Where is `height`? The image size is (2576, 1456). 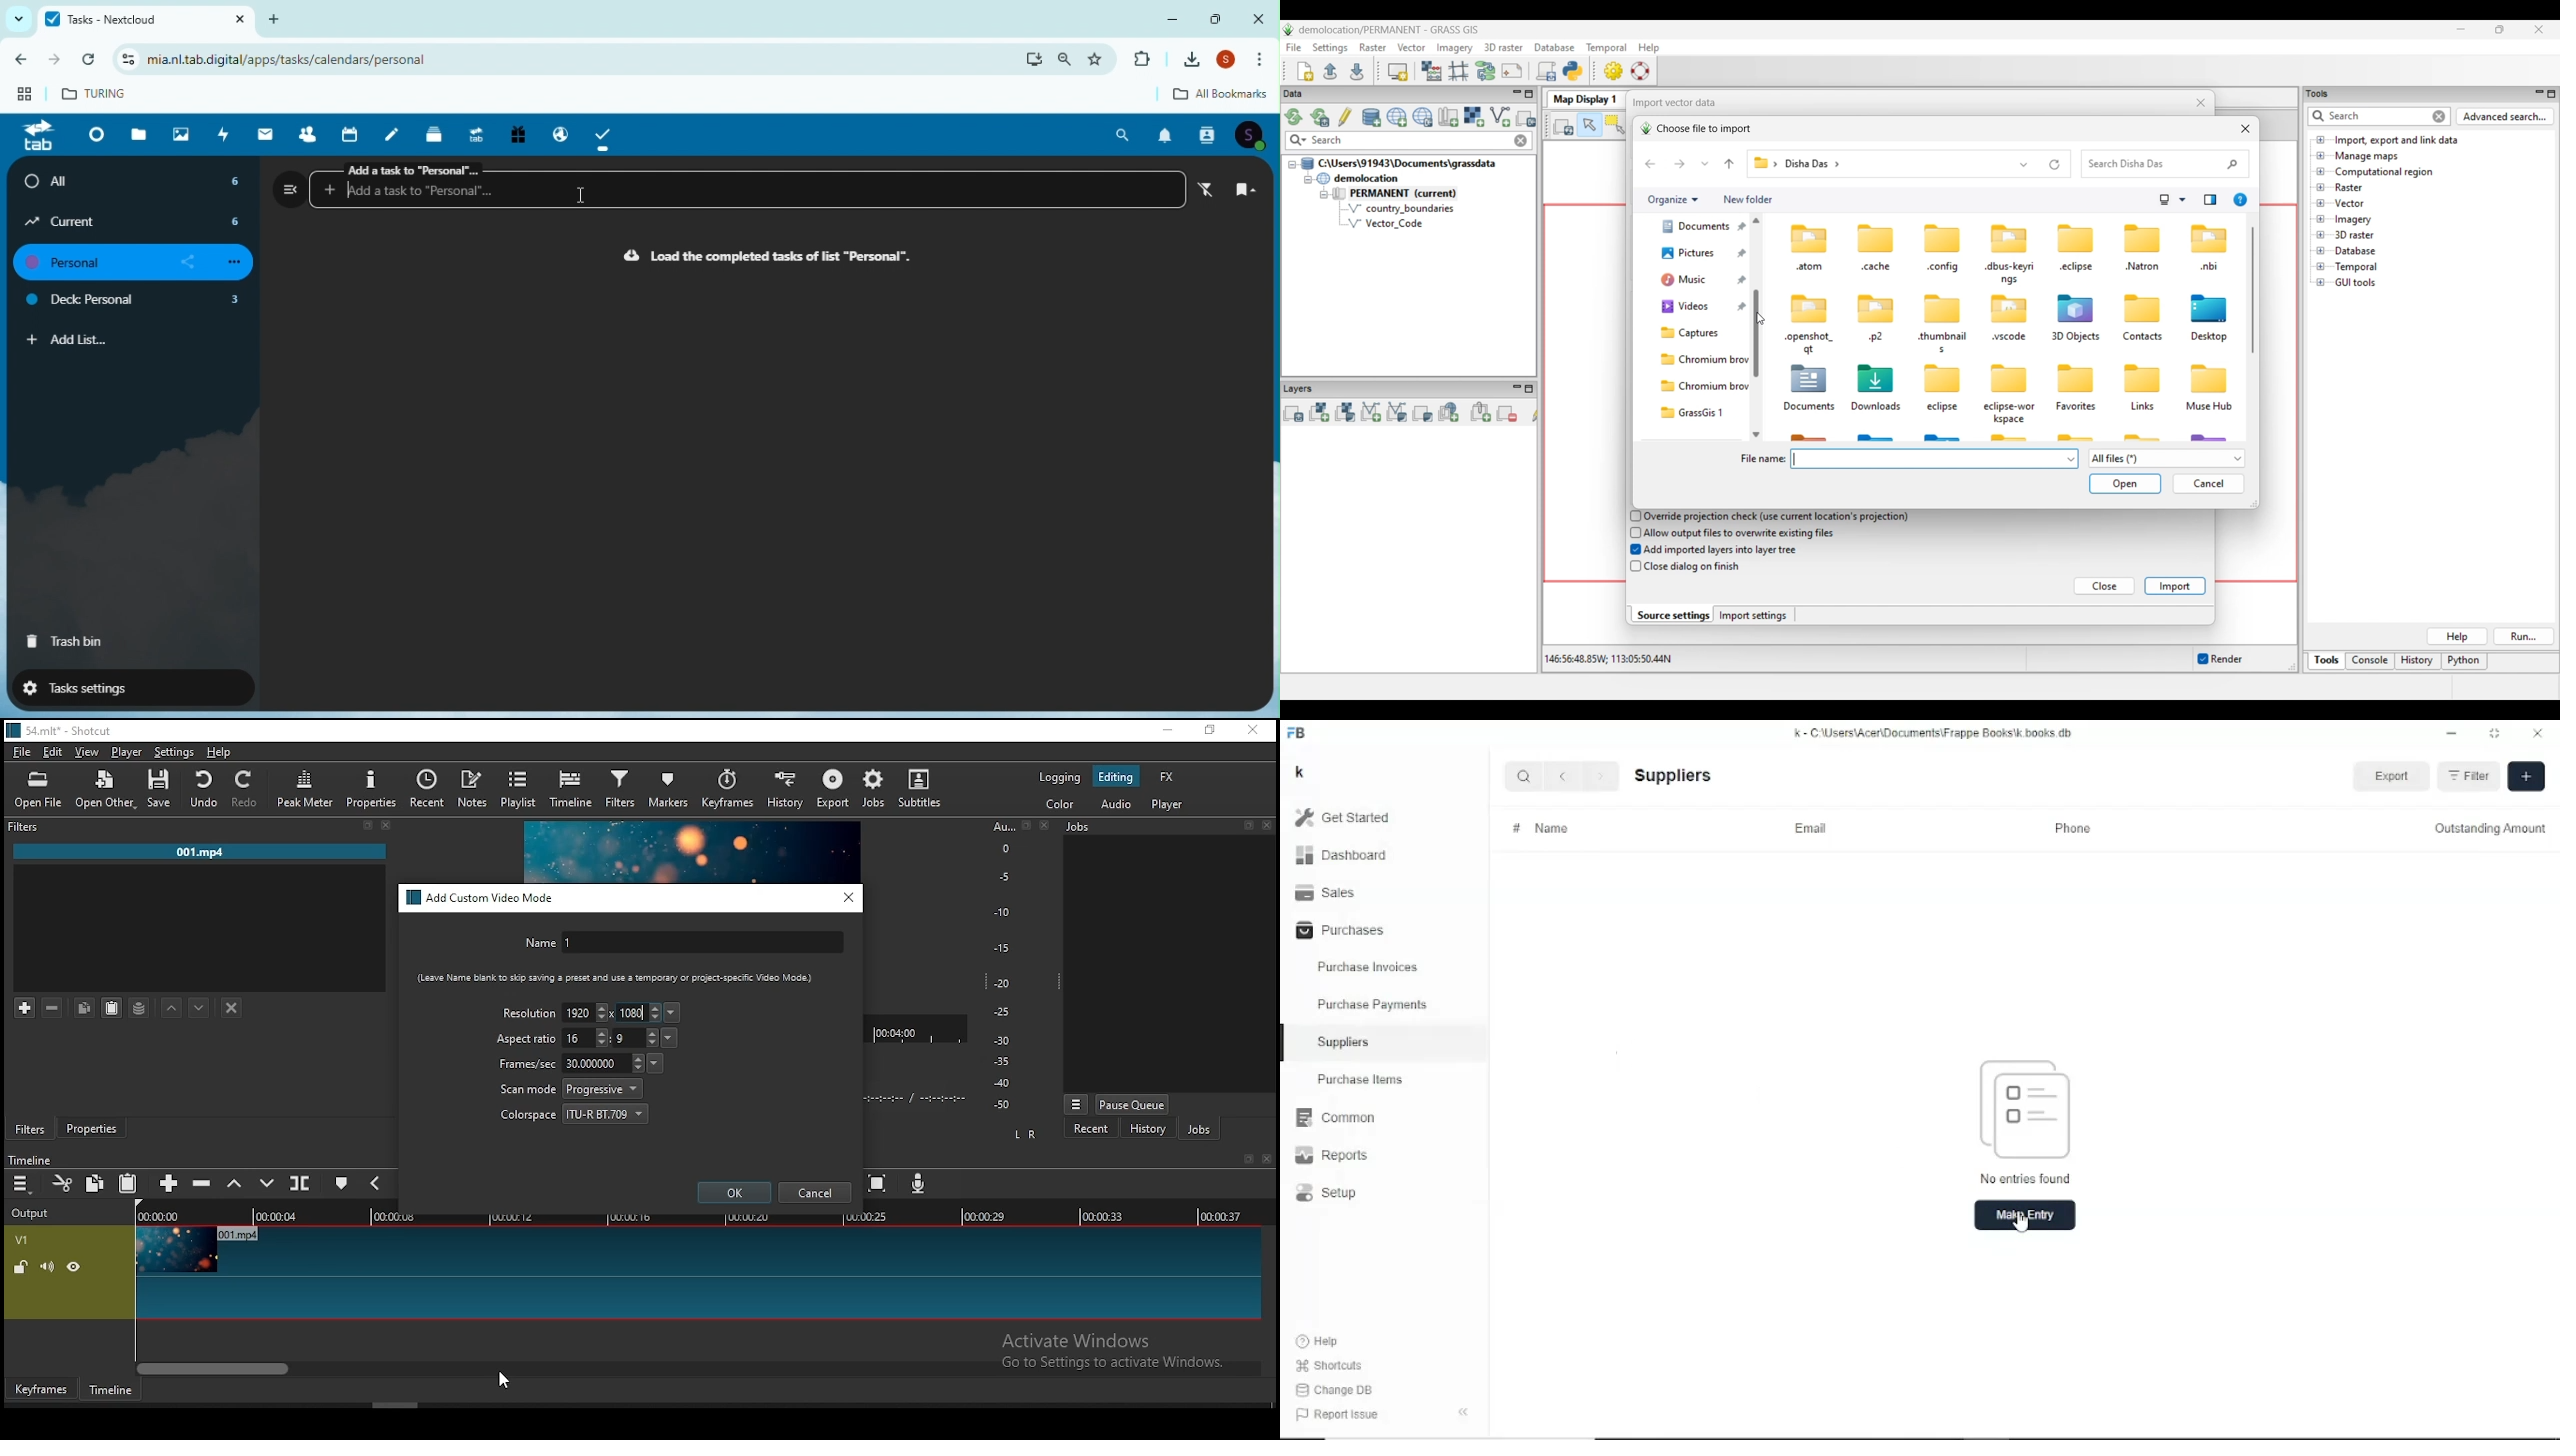
height is located at coordinates (636, 1013).